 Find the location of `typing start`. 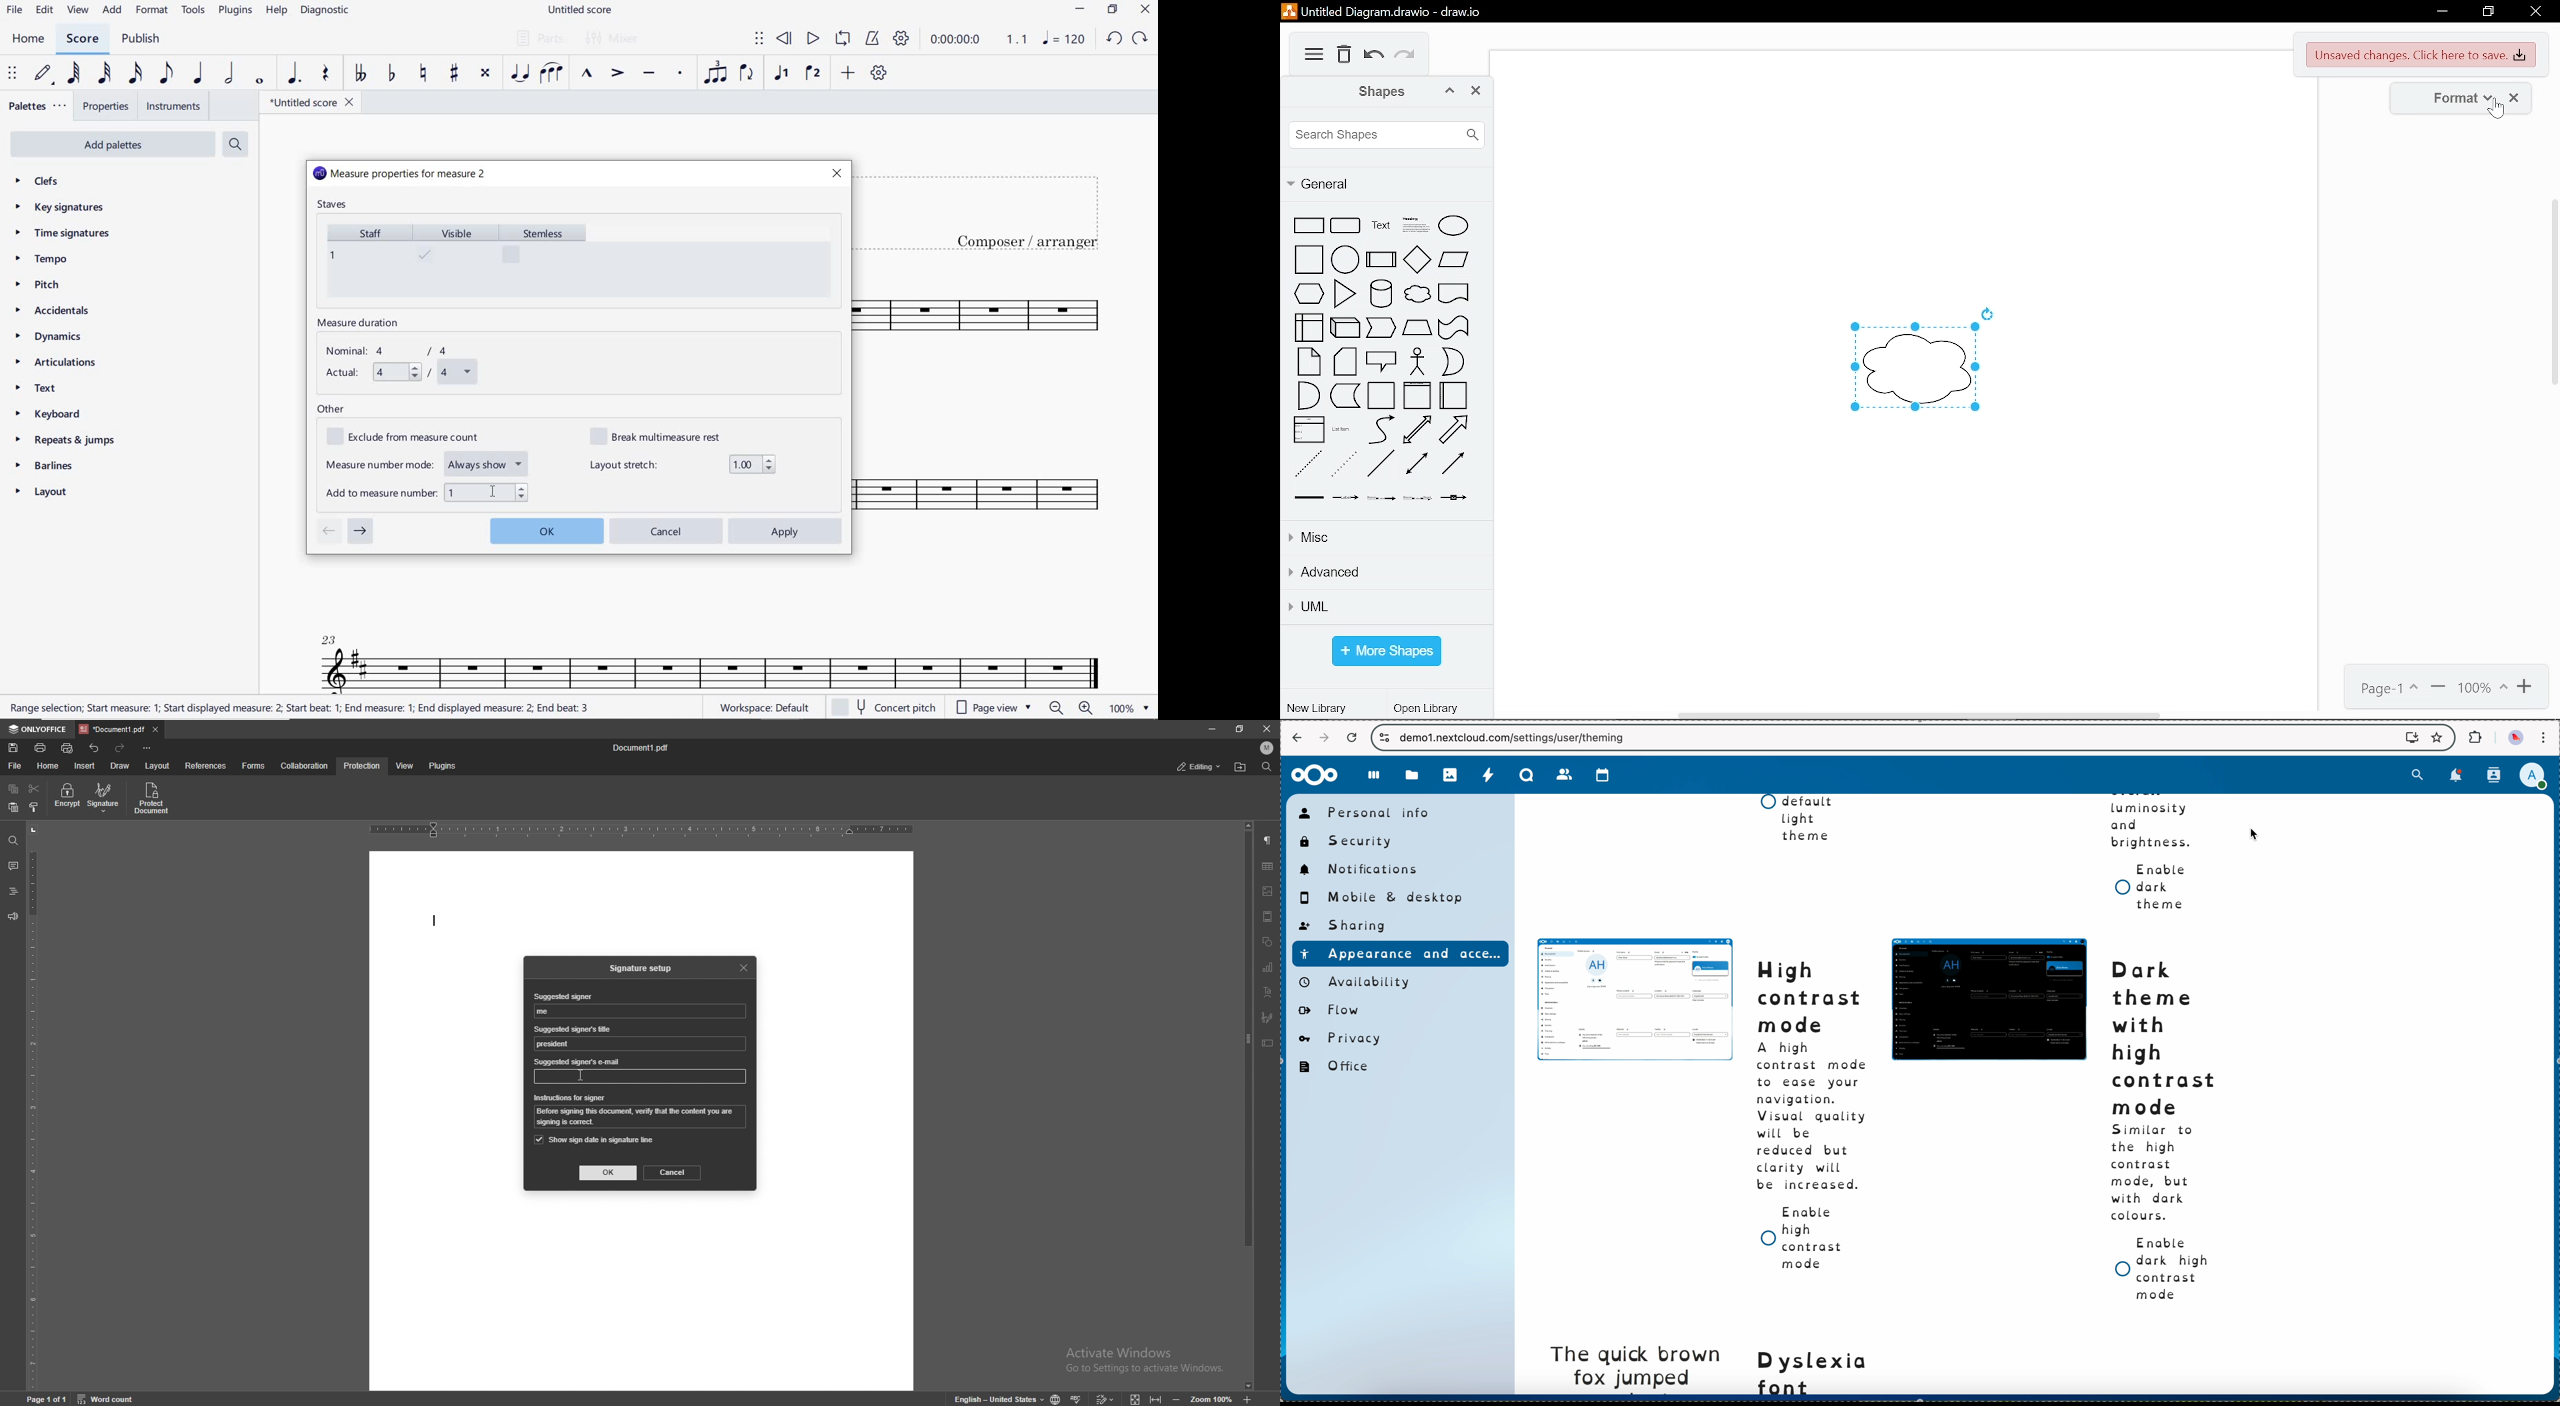

typing start is located at coordinates (439, 923).